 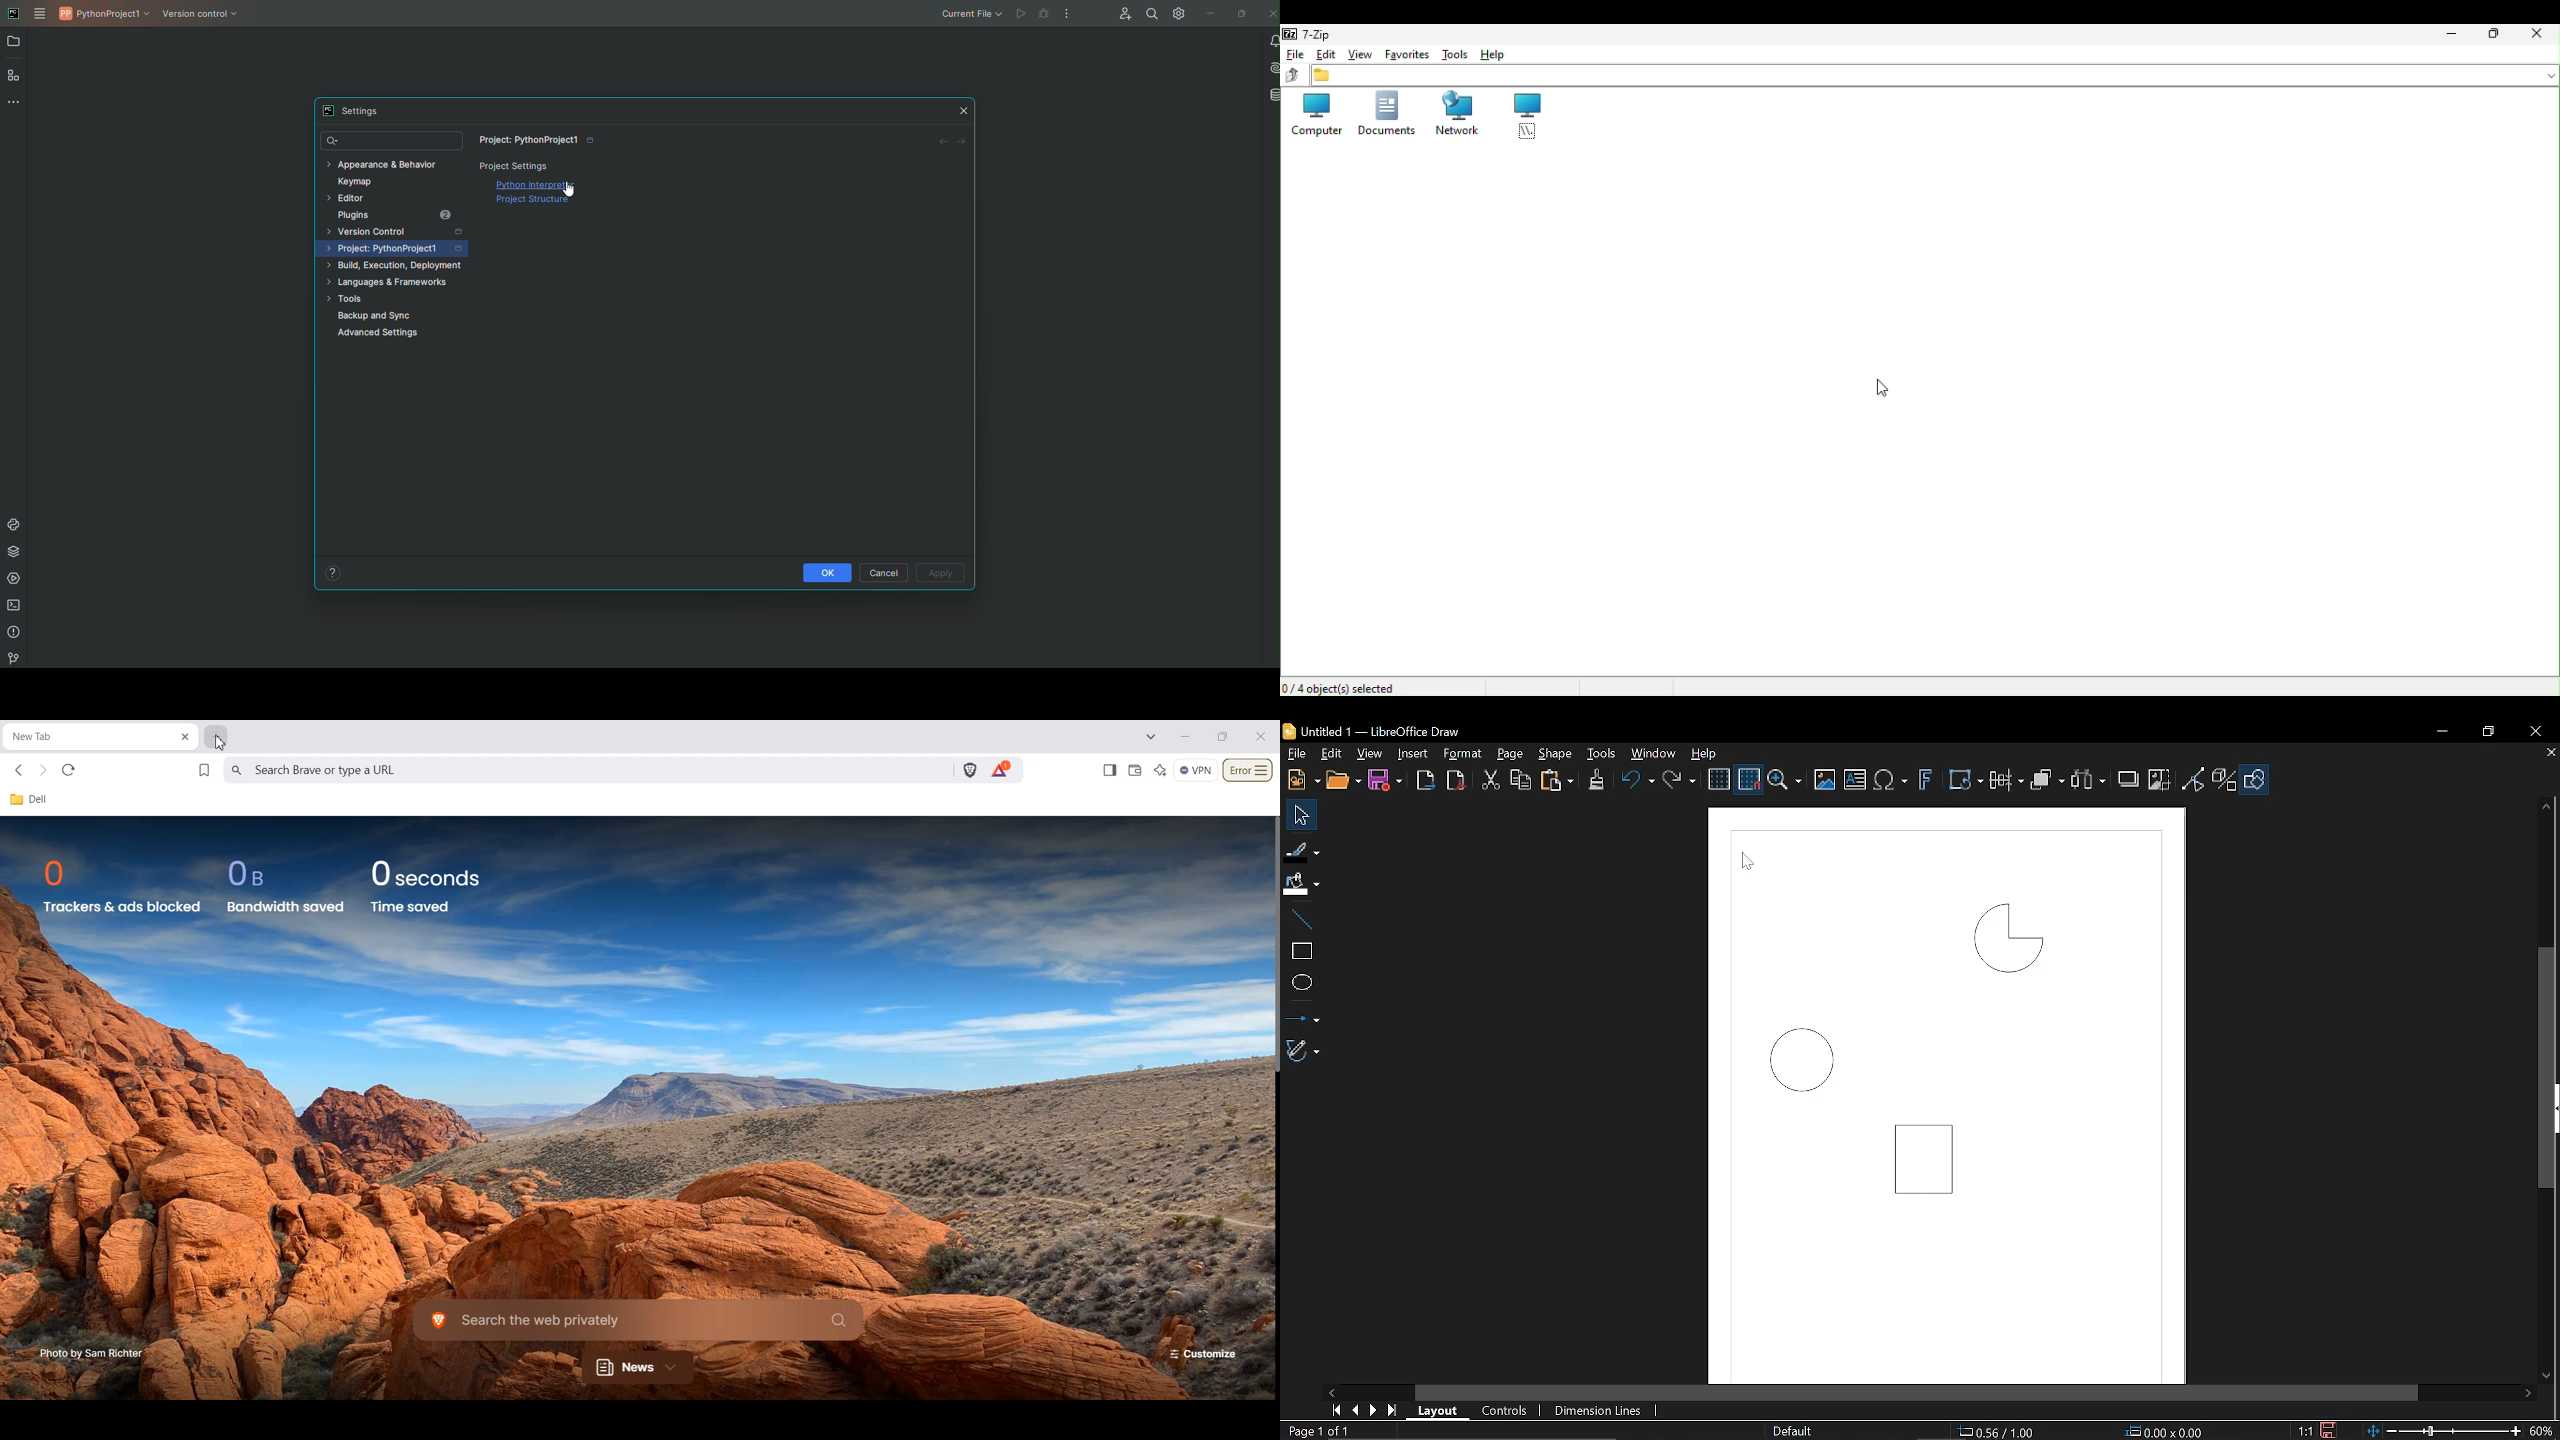 I want to click on Open, so click(x=1342, y=781).